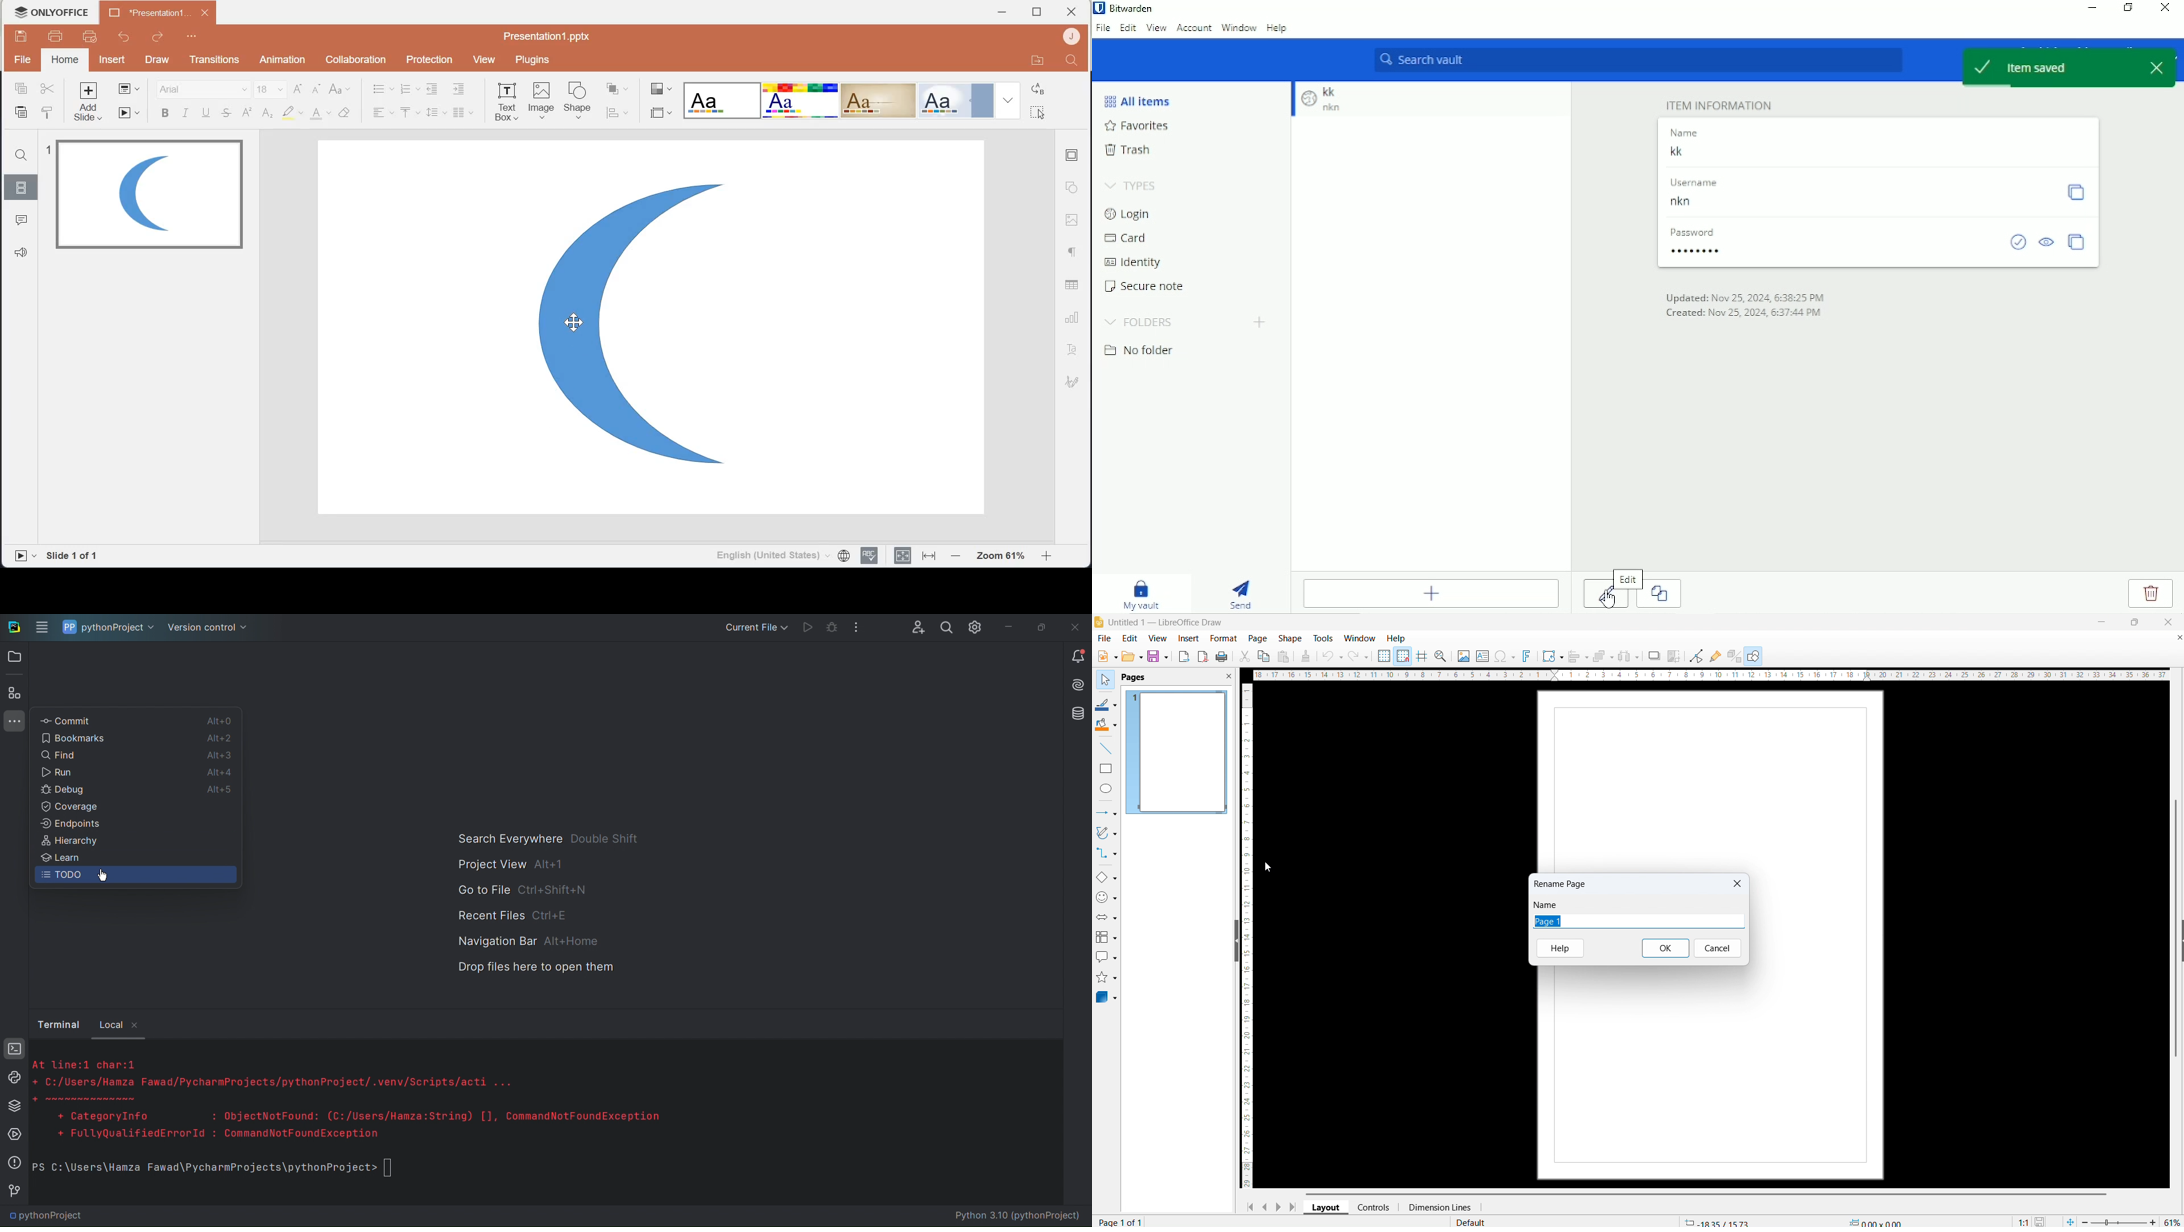 This screenshot has height=1232, width=2184. Describe the element at coordinates (1283, 657) in the screenshot. I see `paste` at that location.